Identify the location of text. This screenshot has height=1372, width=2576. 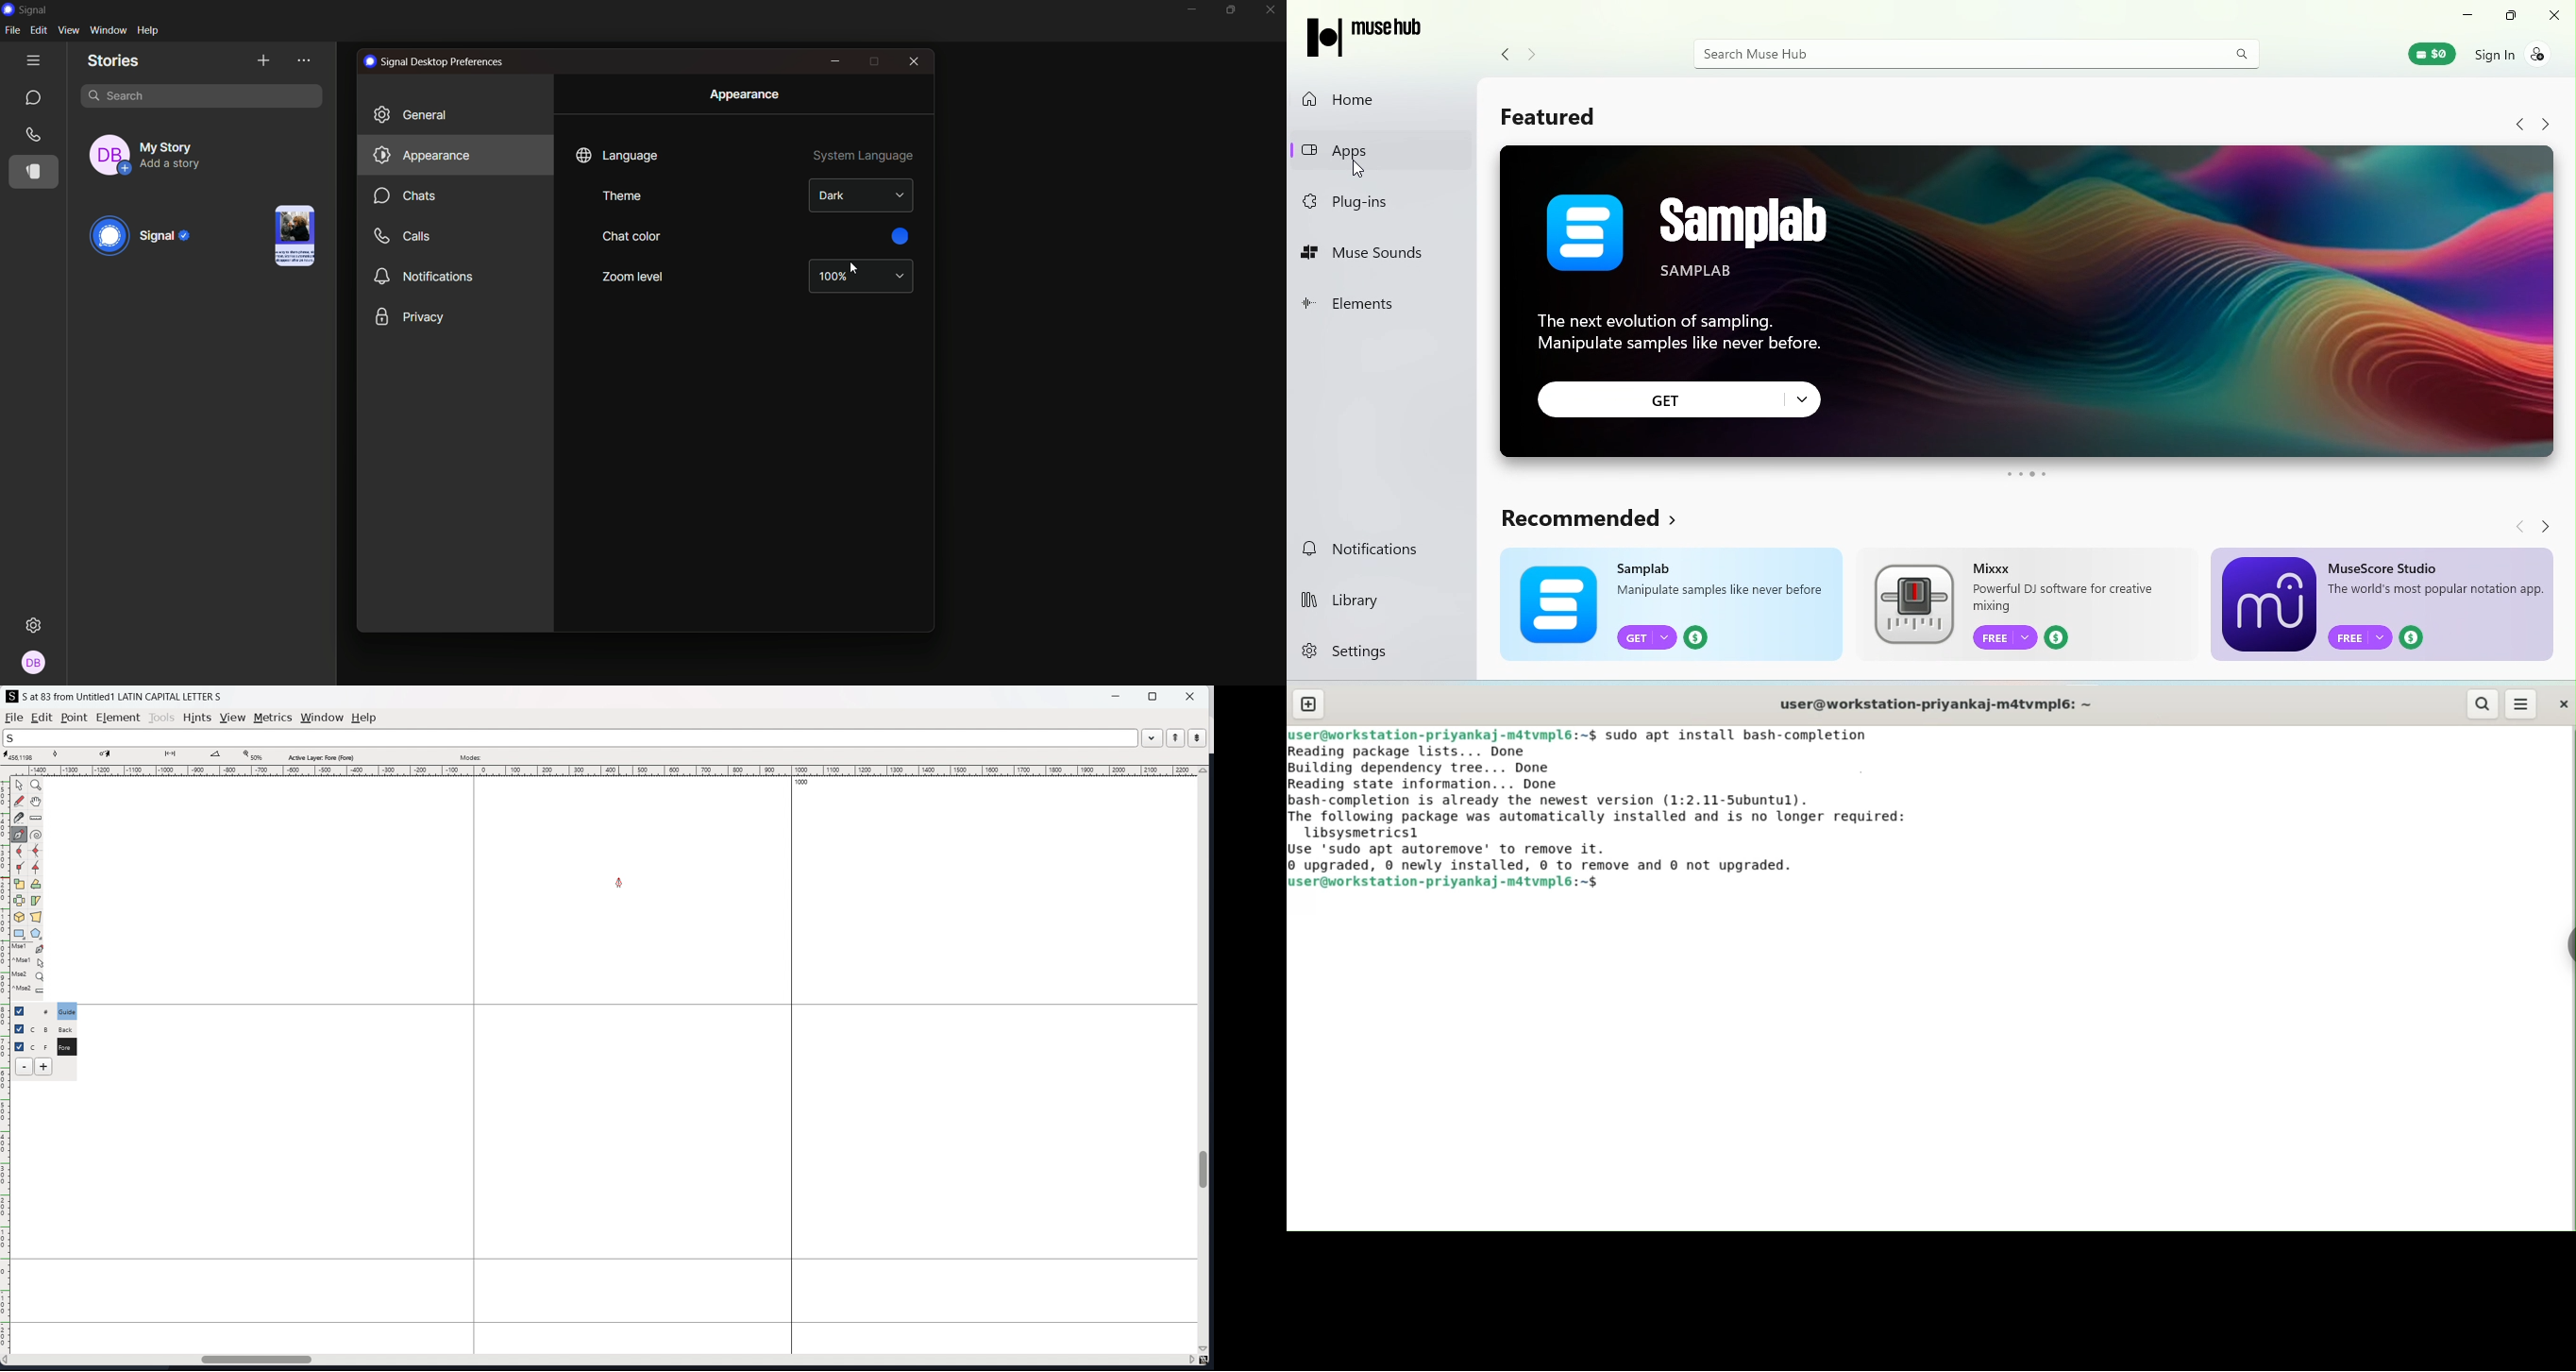
(436, 63).